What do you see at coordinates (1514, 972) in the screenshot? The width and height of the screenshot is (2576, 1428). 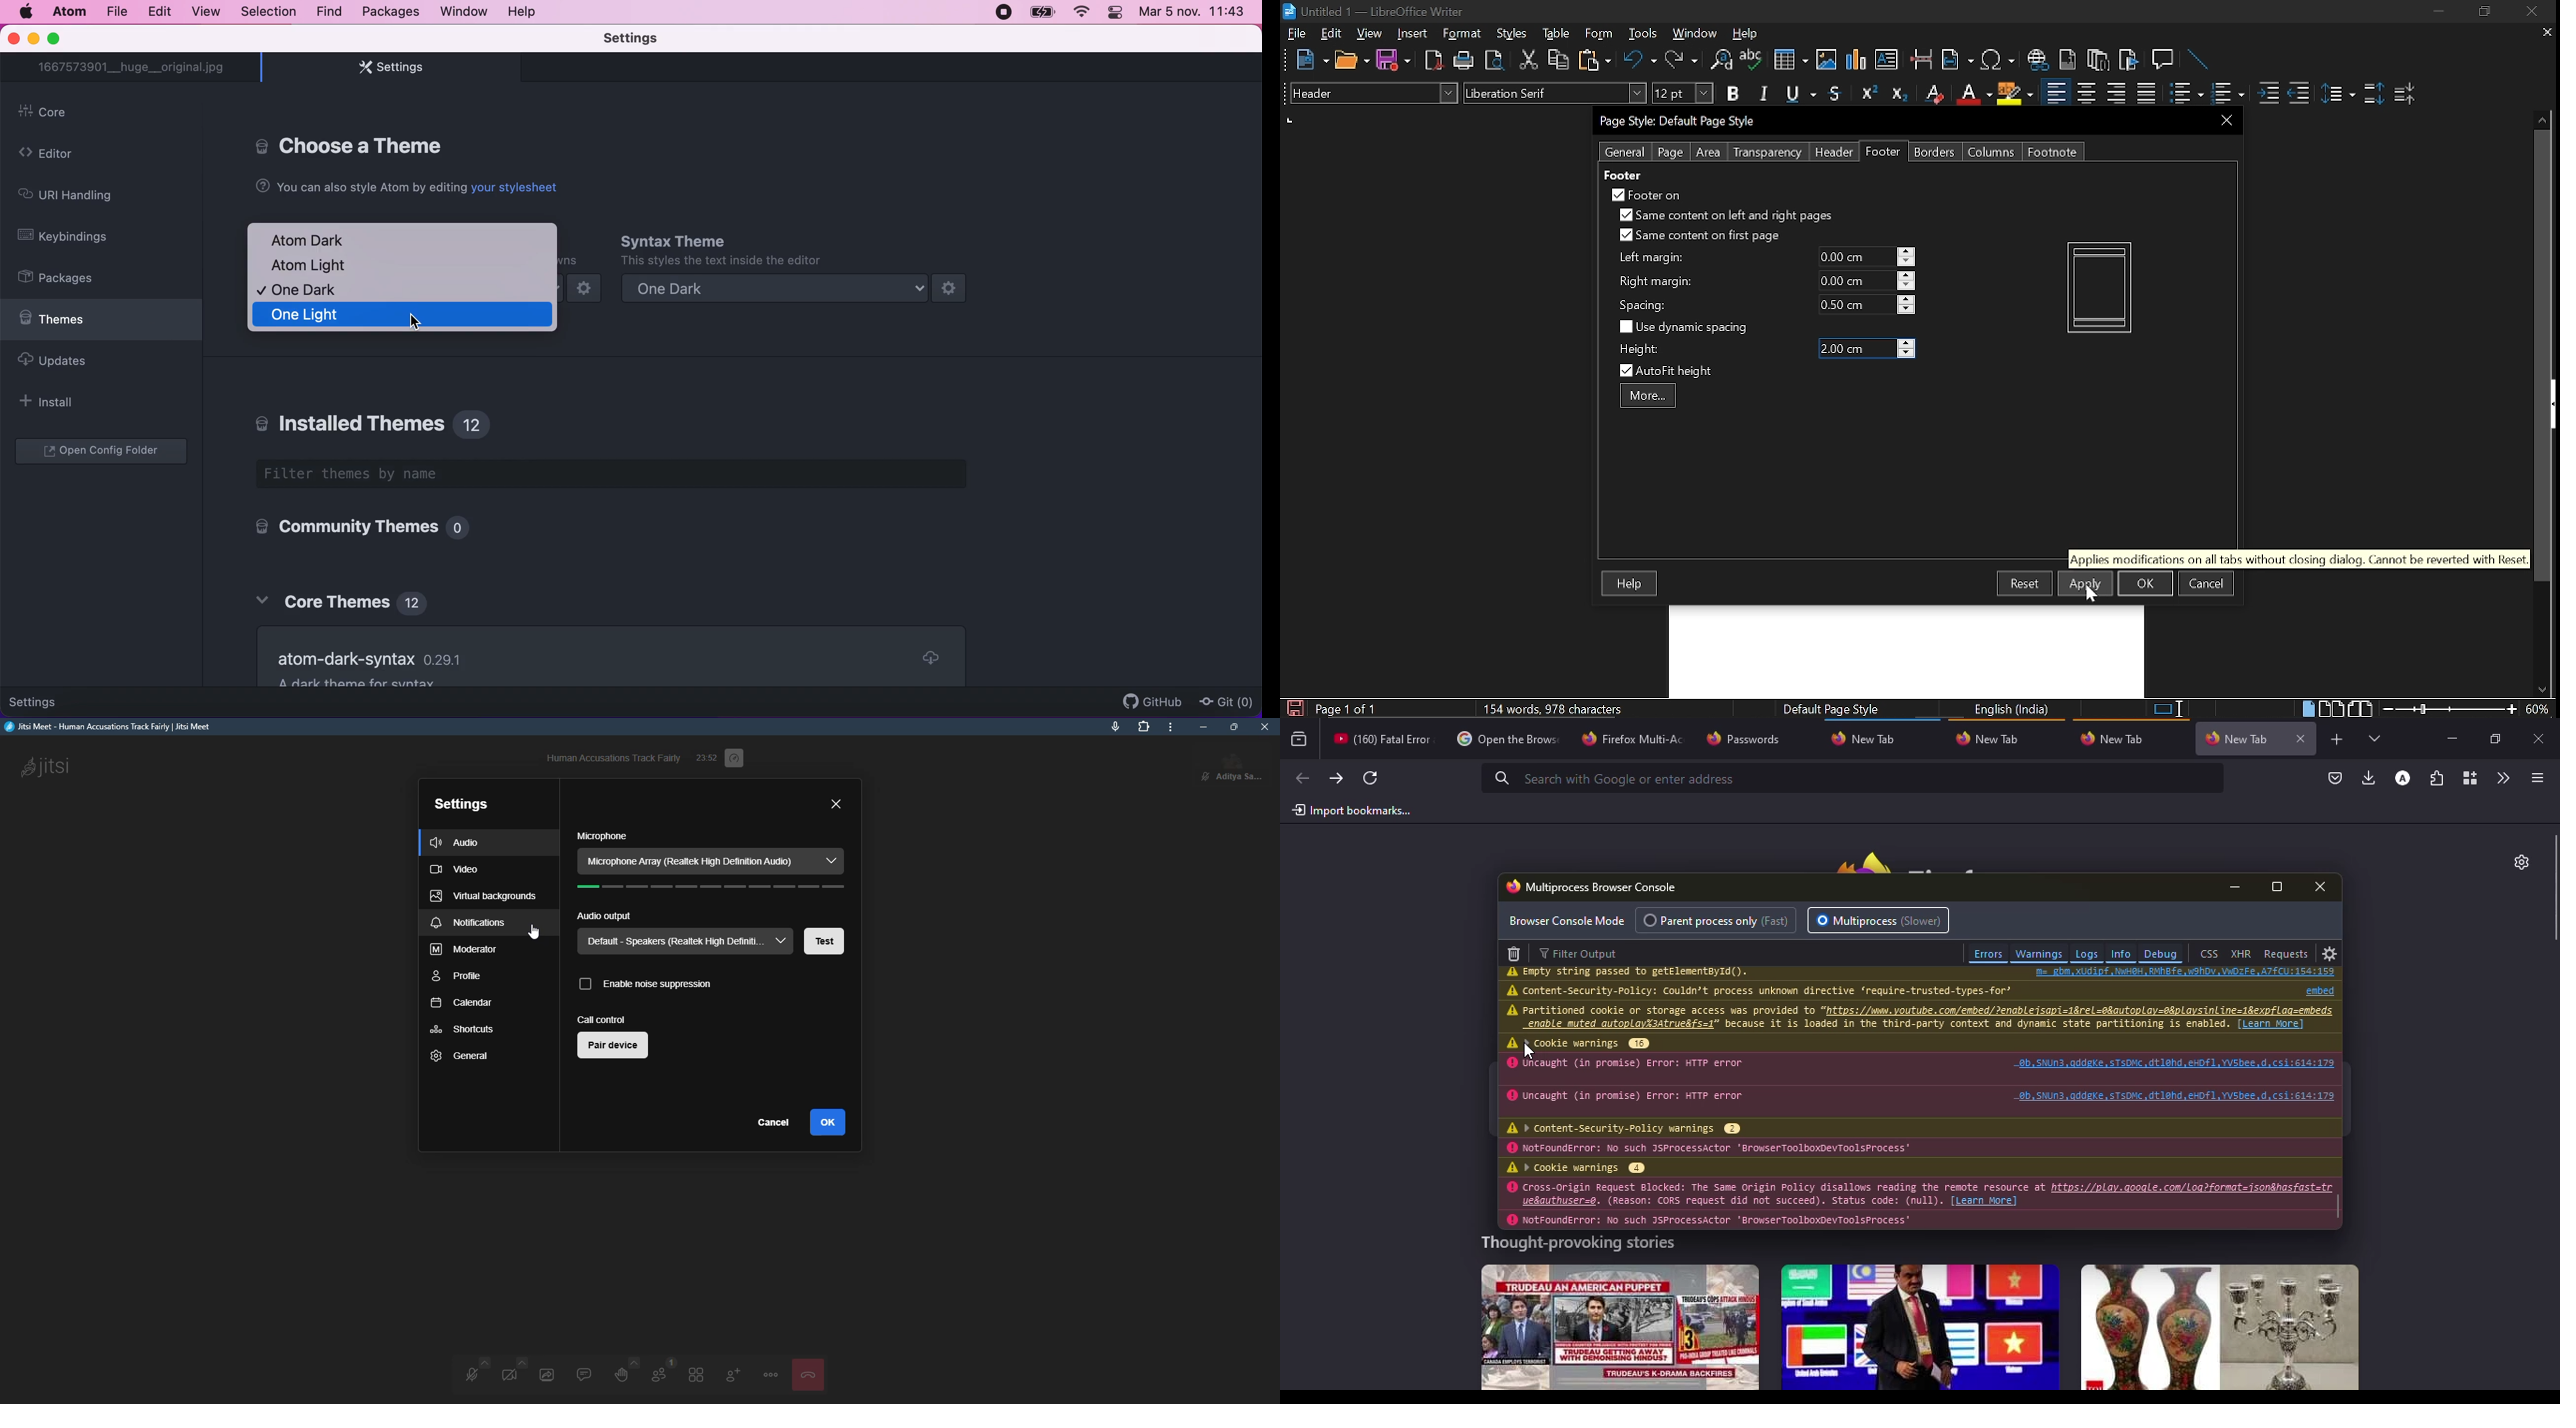 I see `warning` at bounding box center [1514, 972].